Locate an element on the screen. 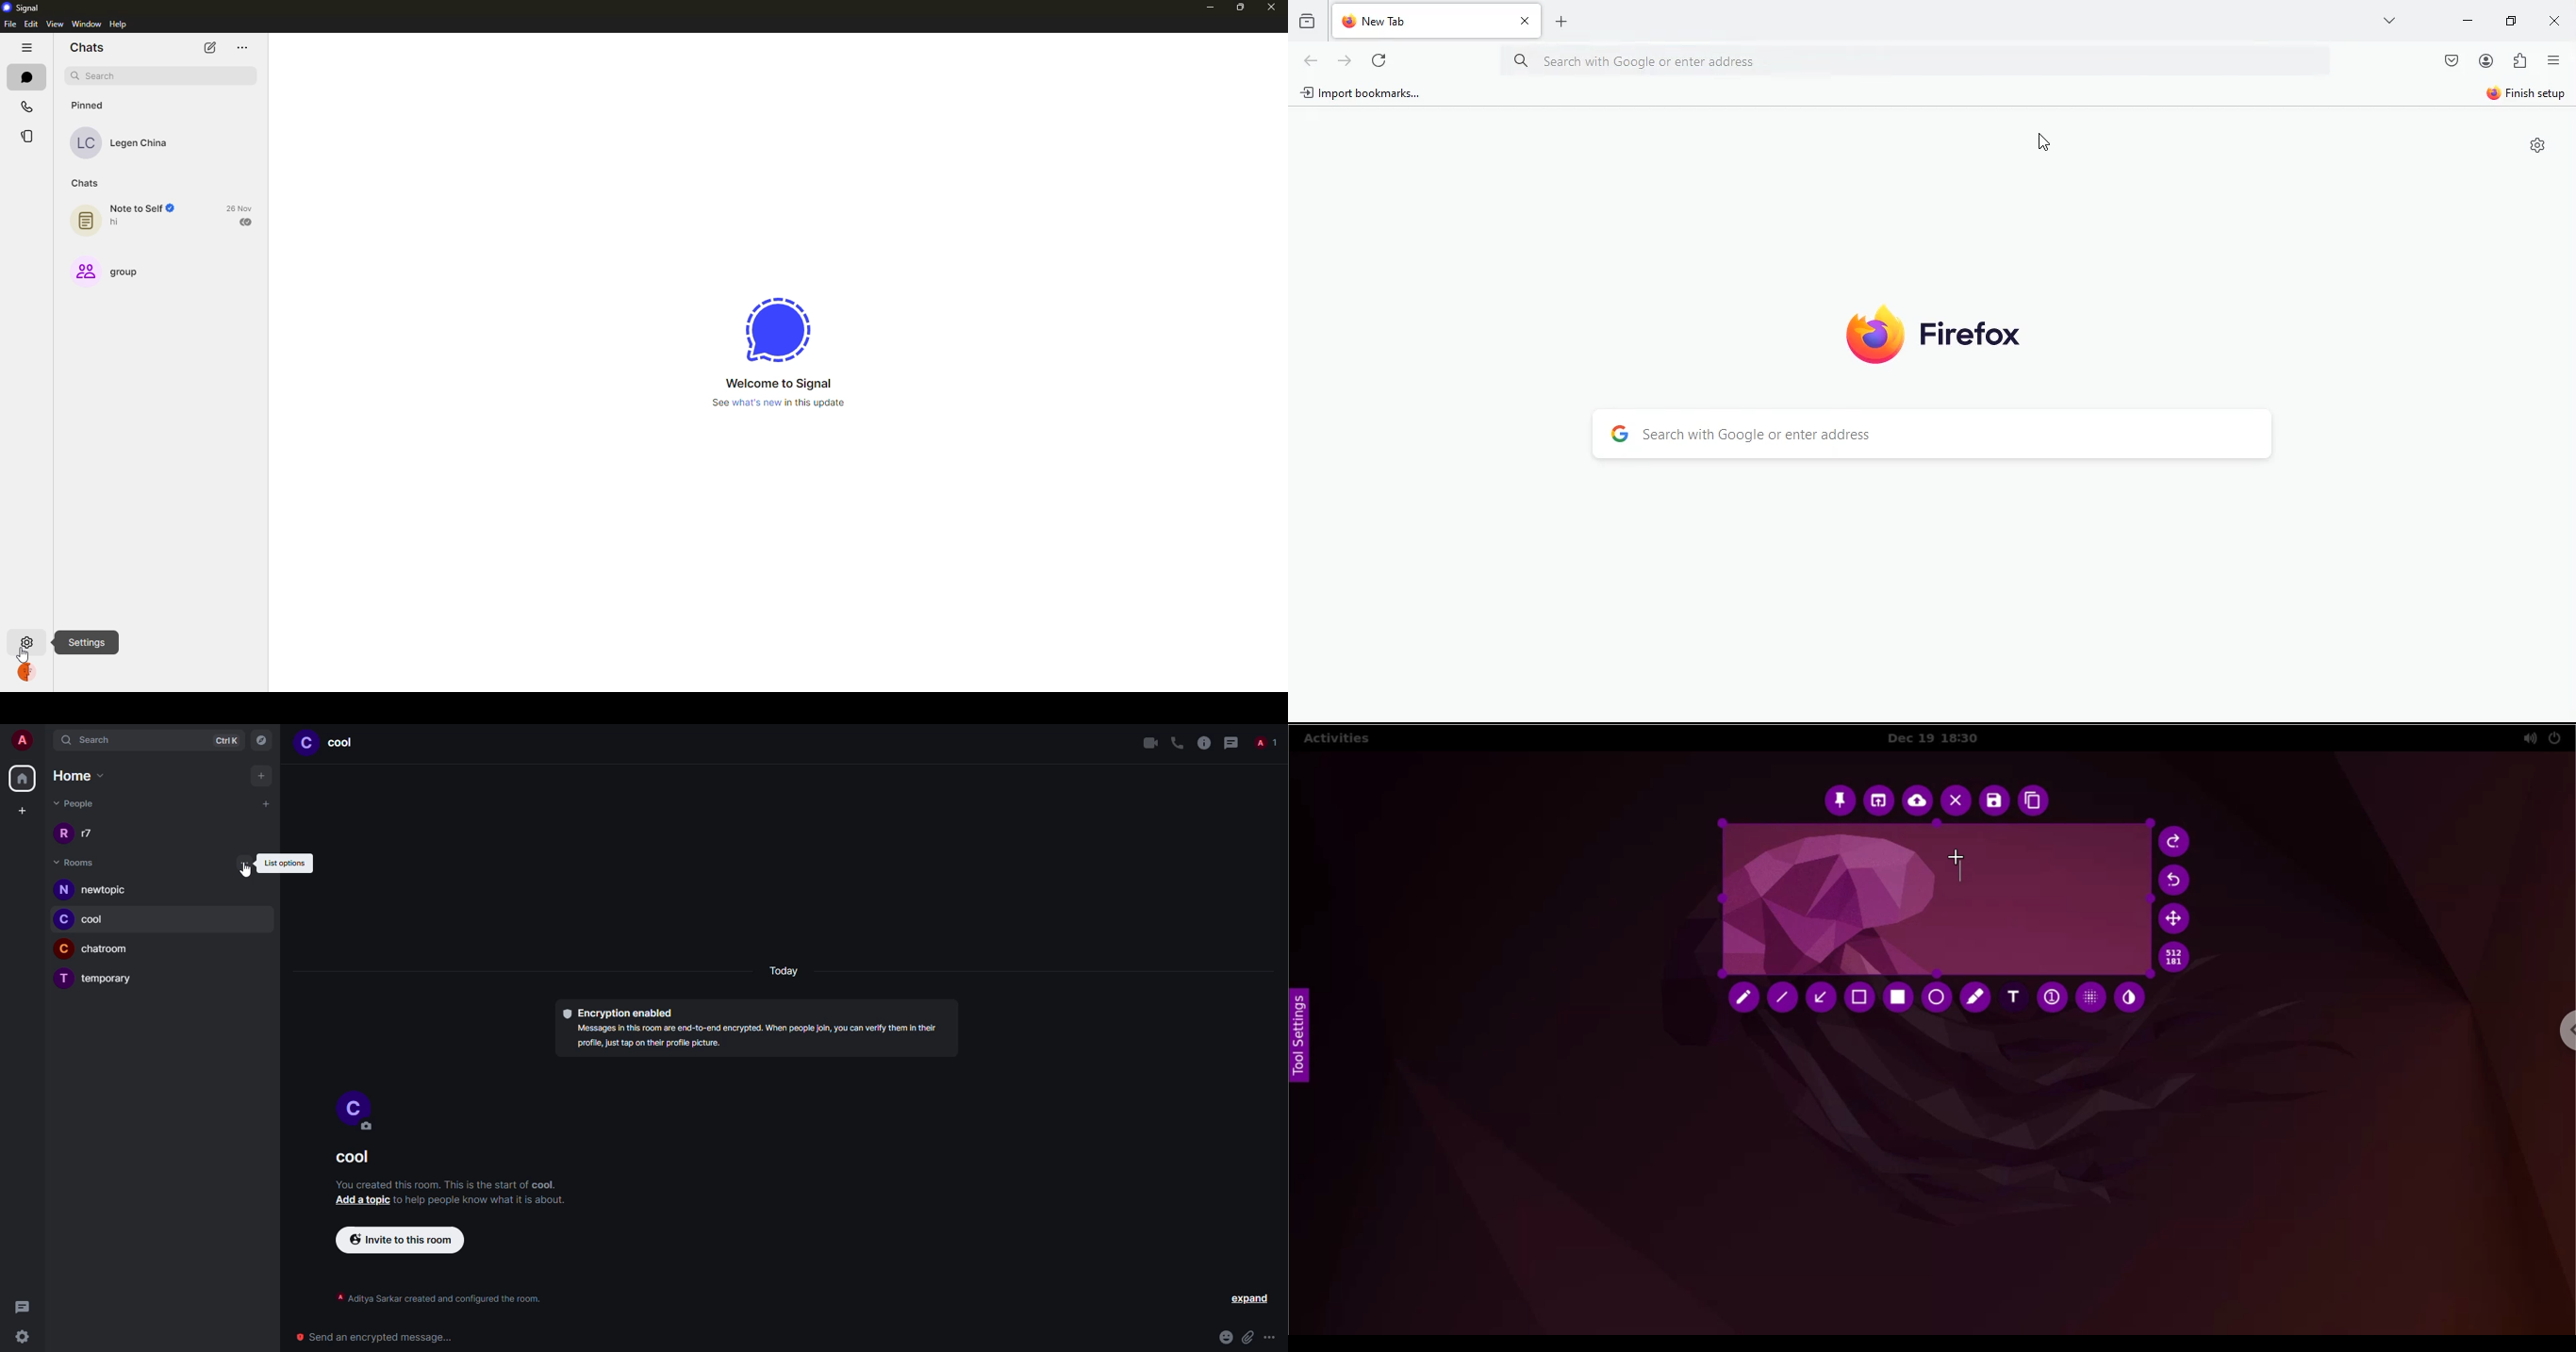 The image size is (2576, 1372). more is located at coordinates (2390, 20).